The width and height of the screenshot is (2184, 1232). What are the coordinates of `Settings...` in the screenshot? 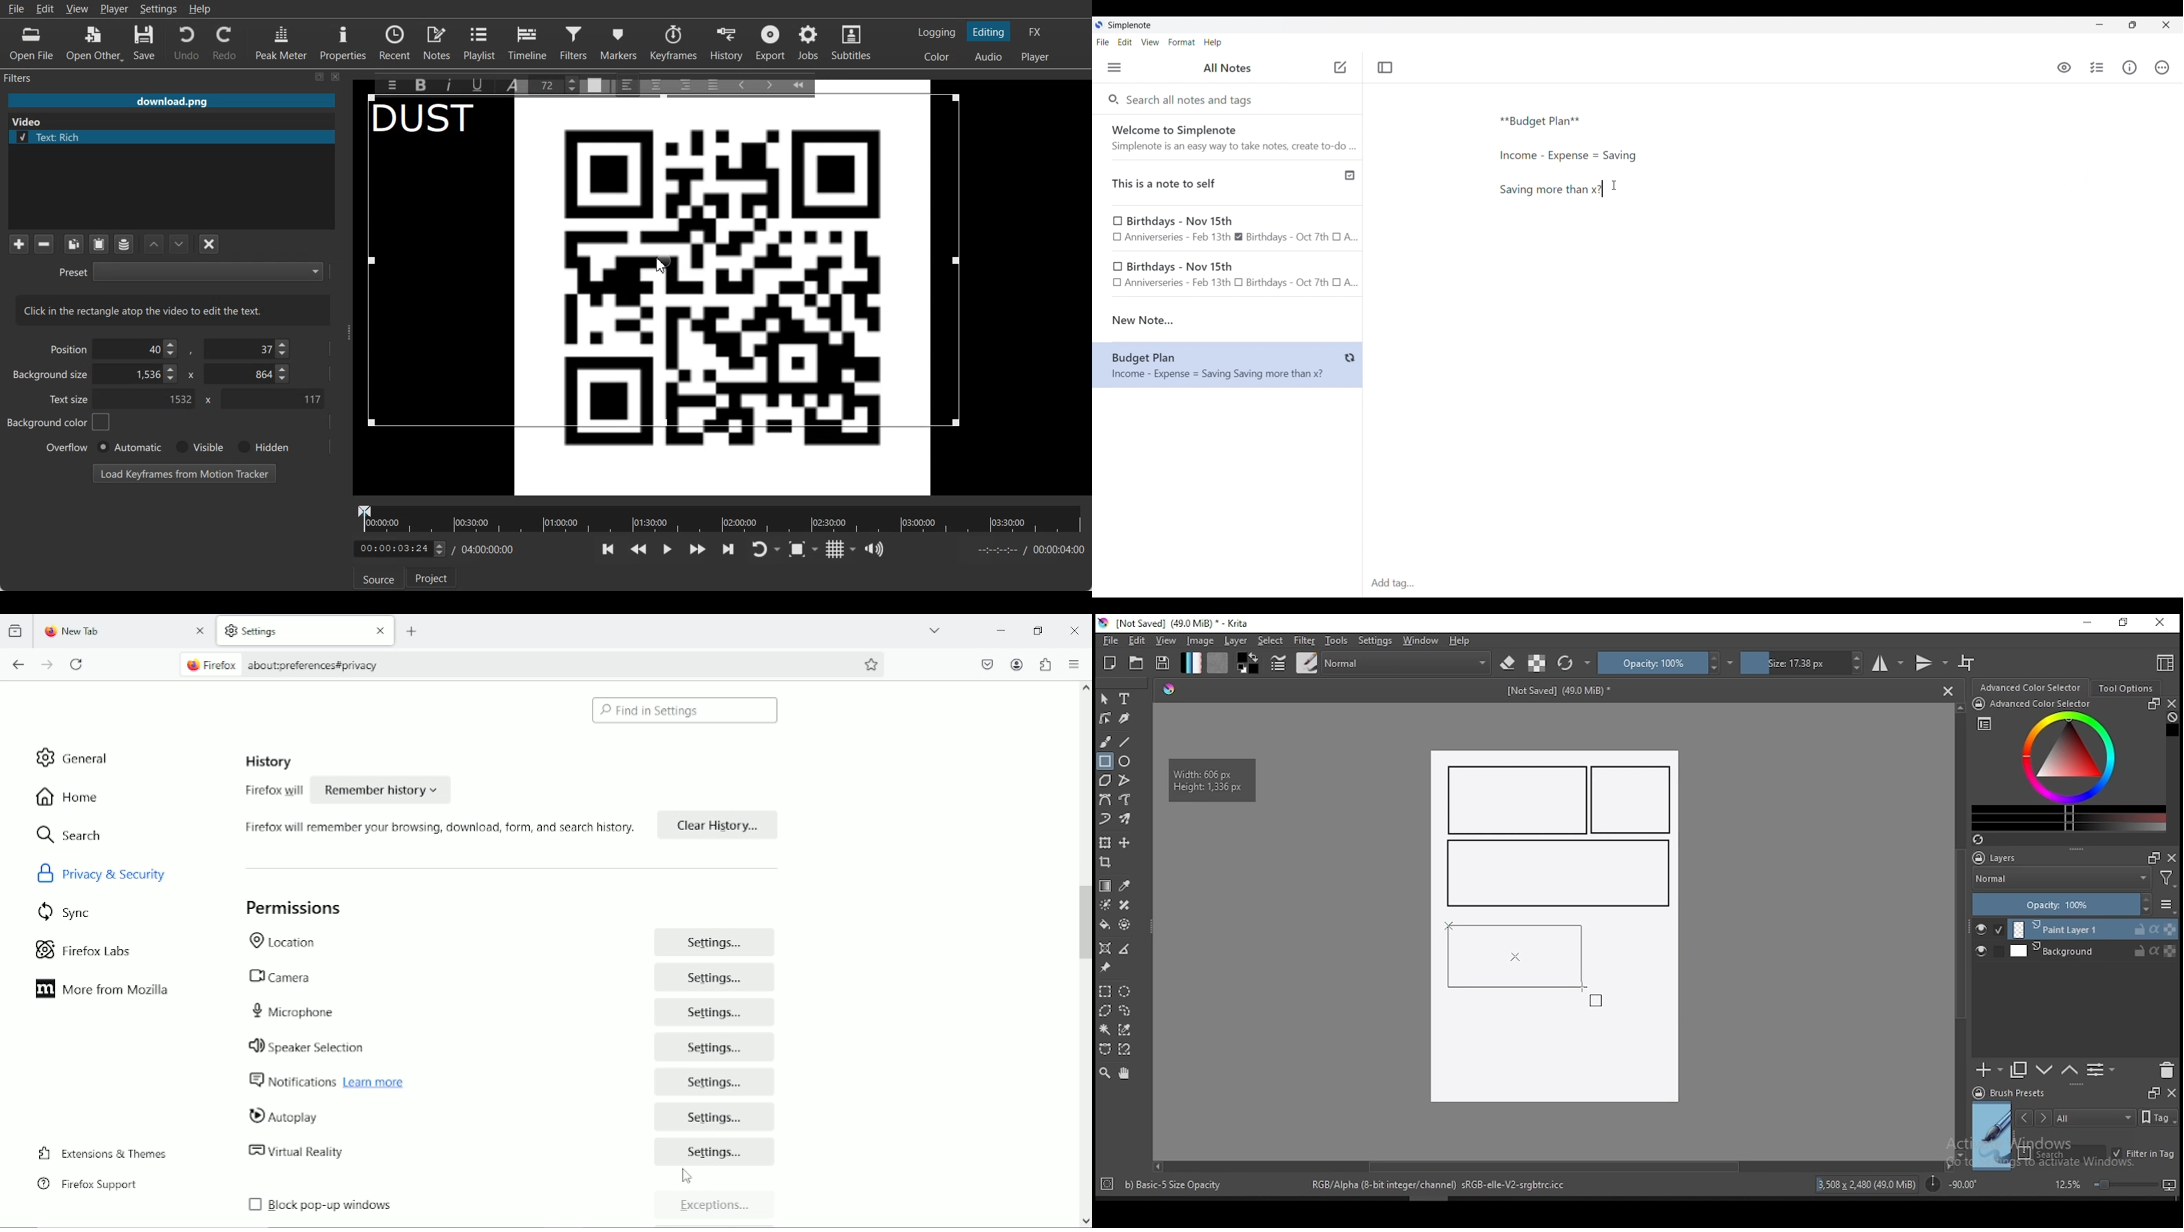 It's located at (716, 1051).